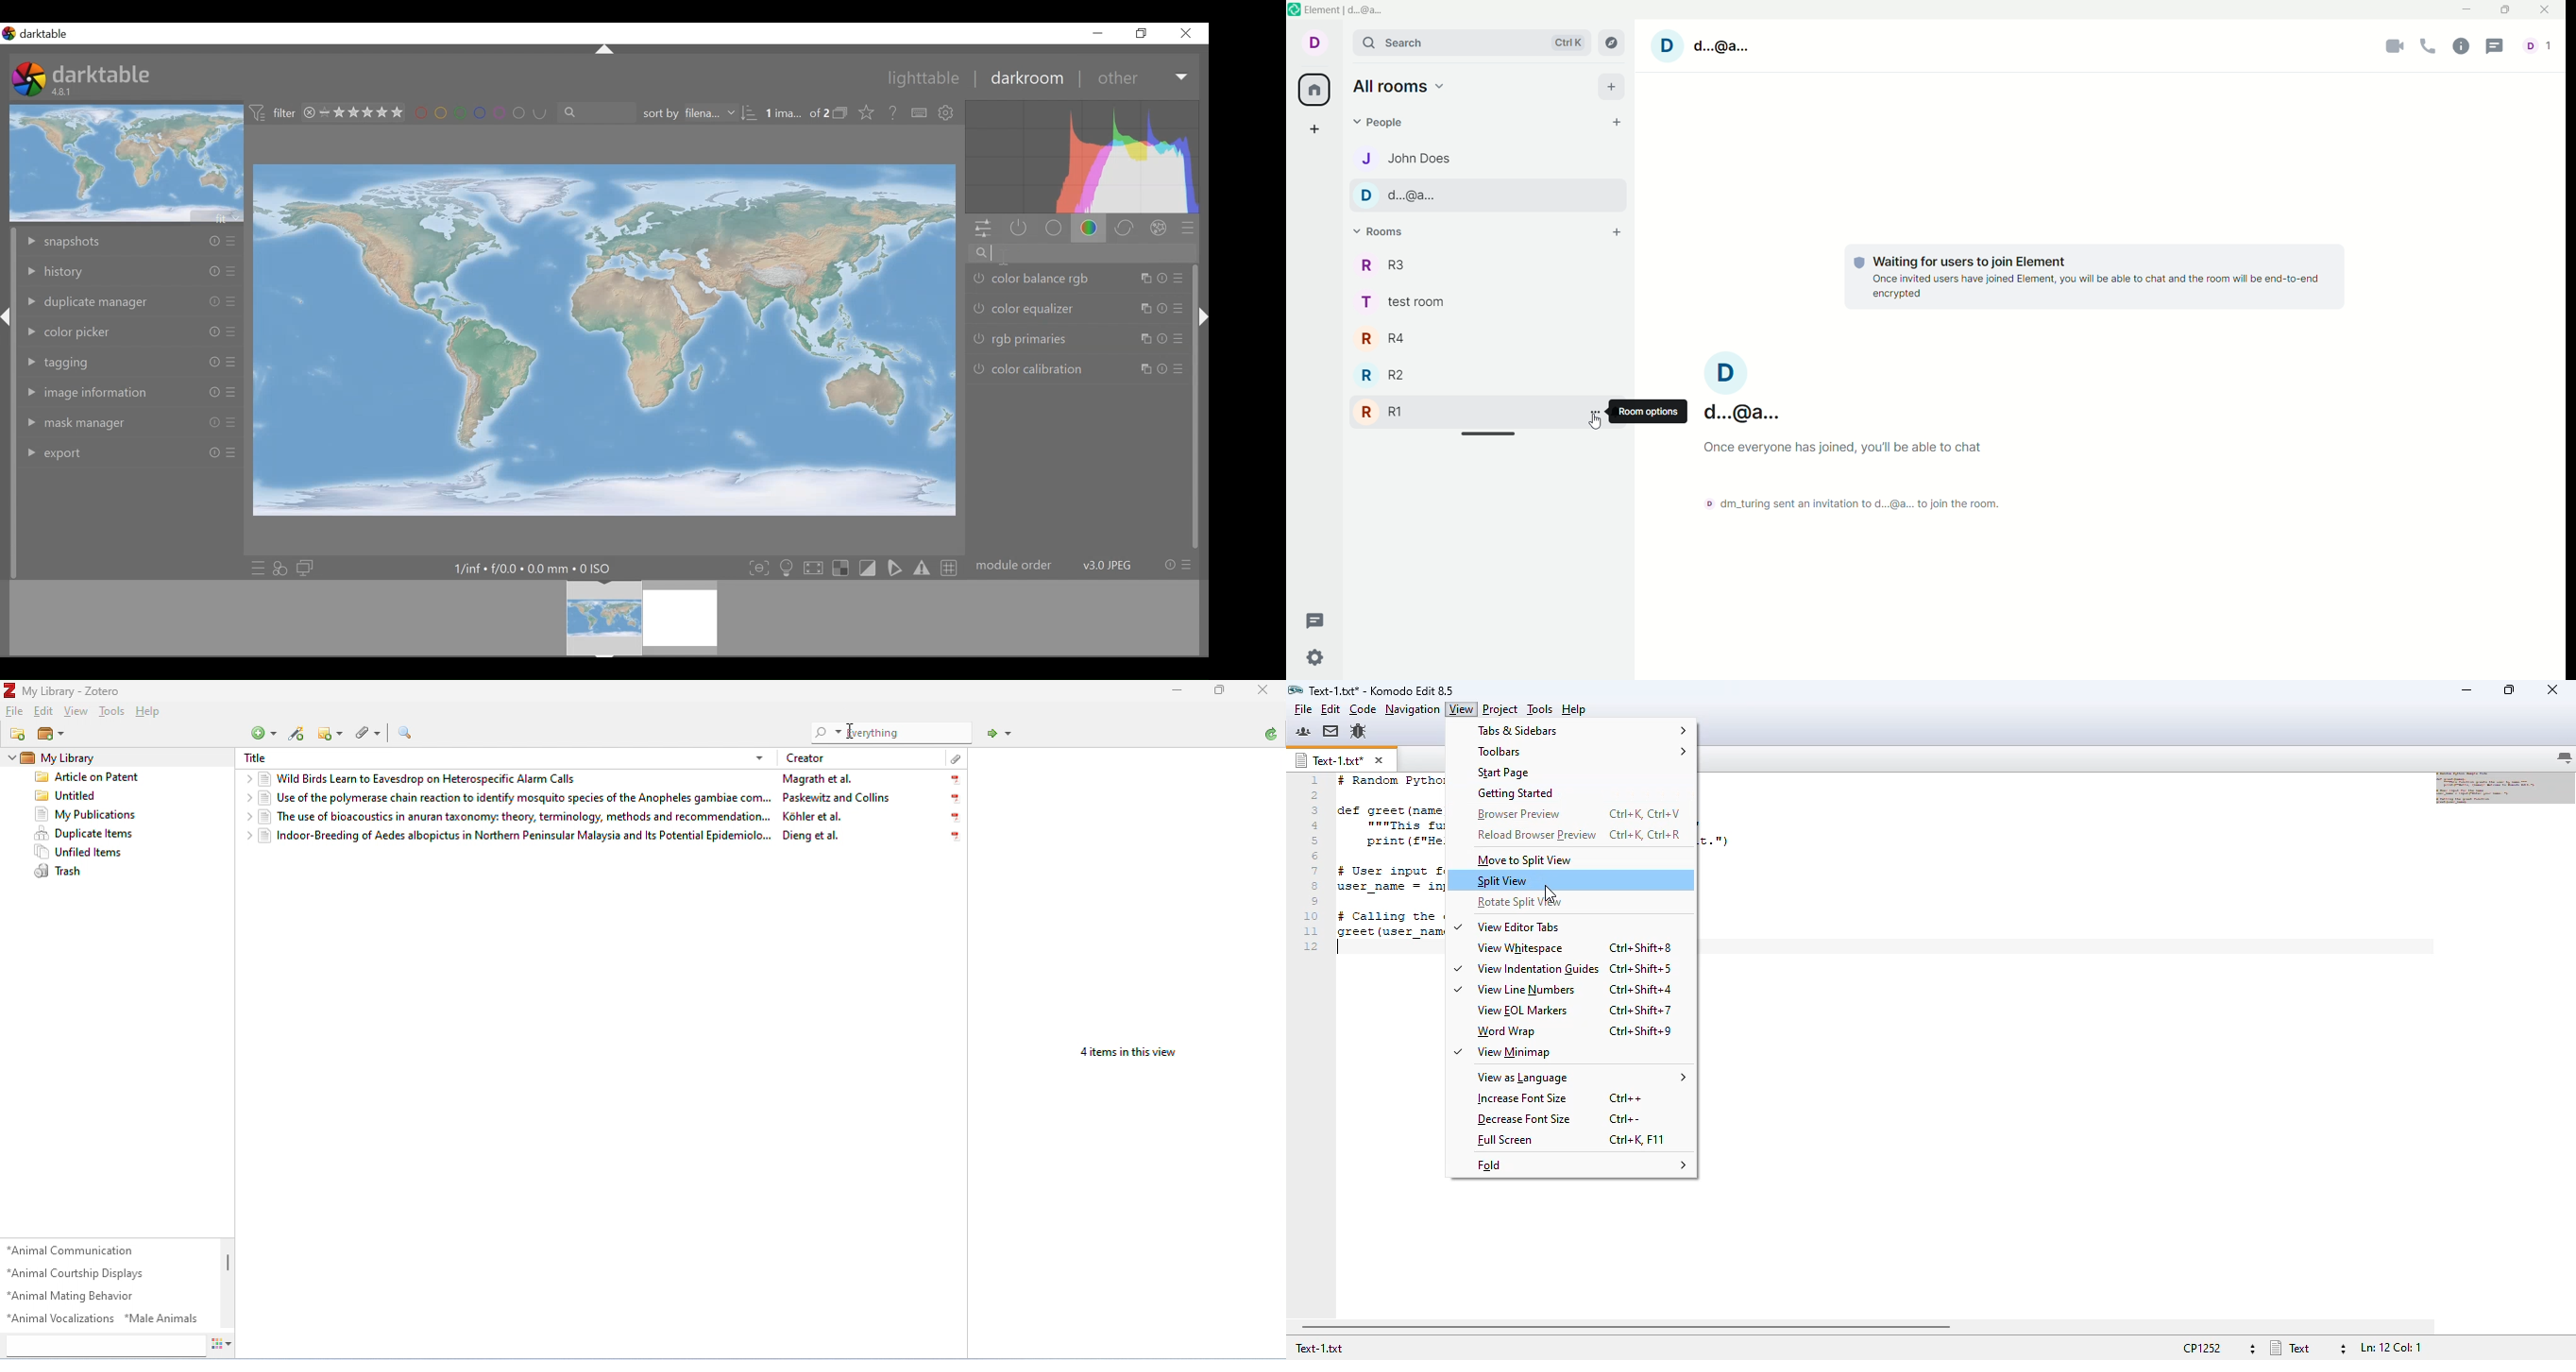  Describe the element at coordinates (78, 710) in the screenshot. I see `View` at that location.